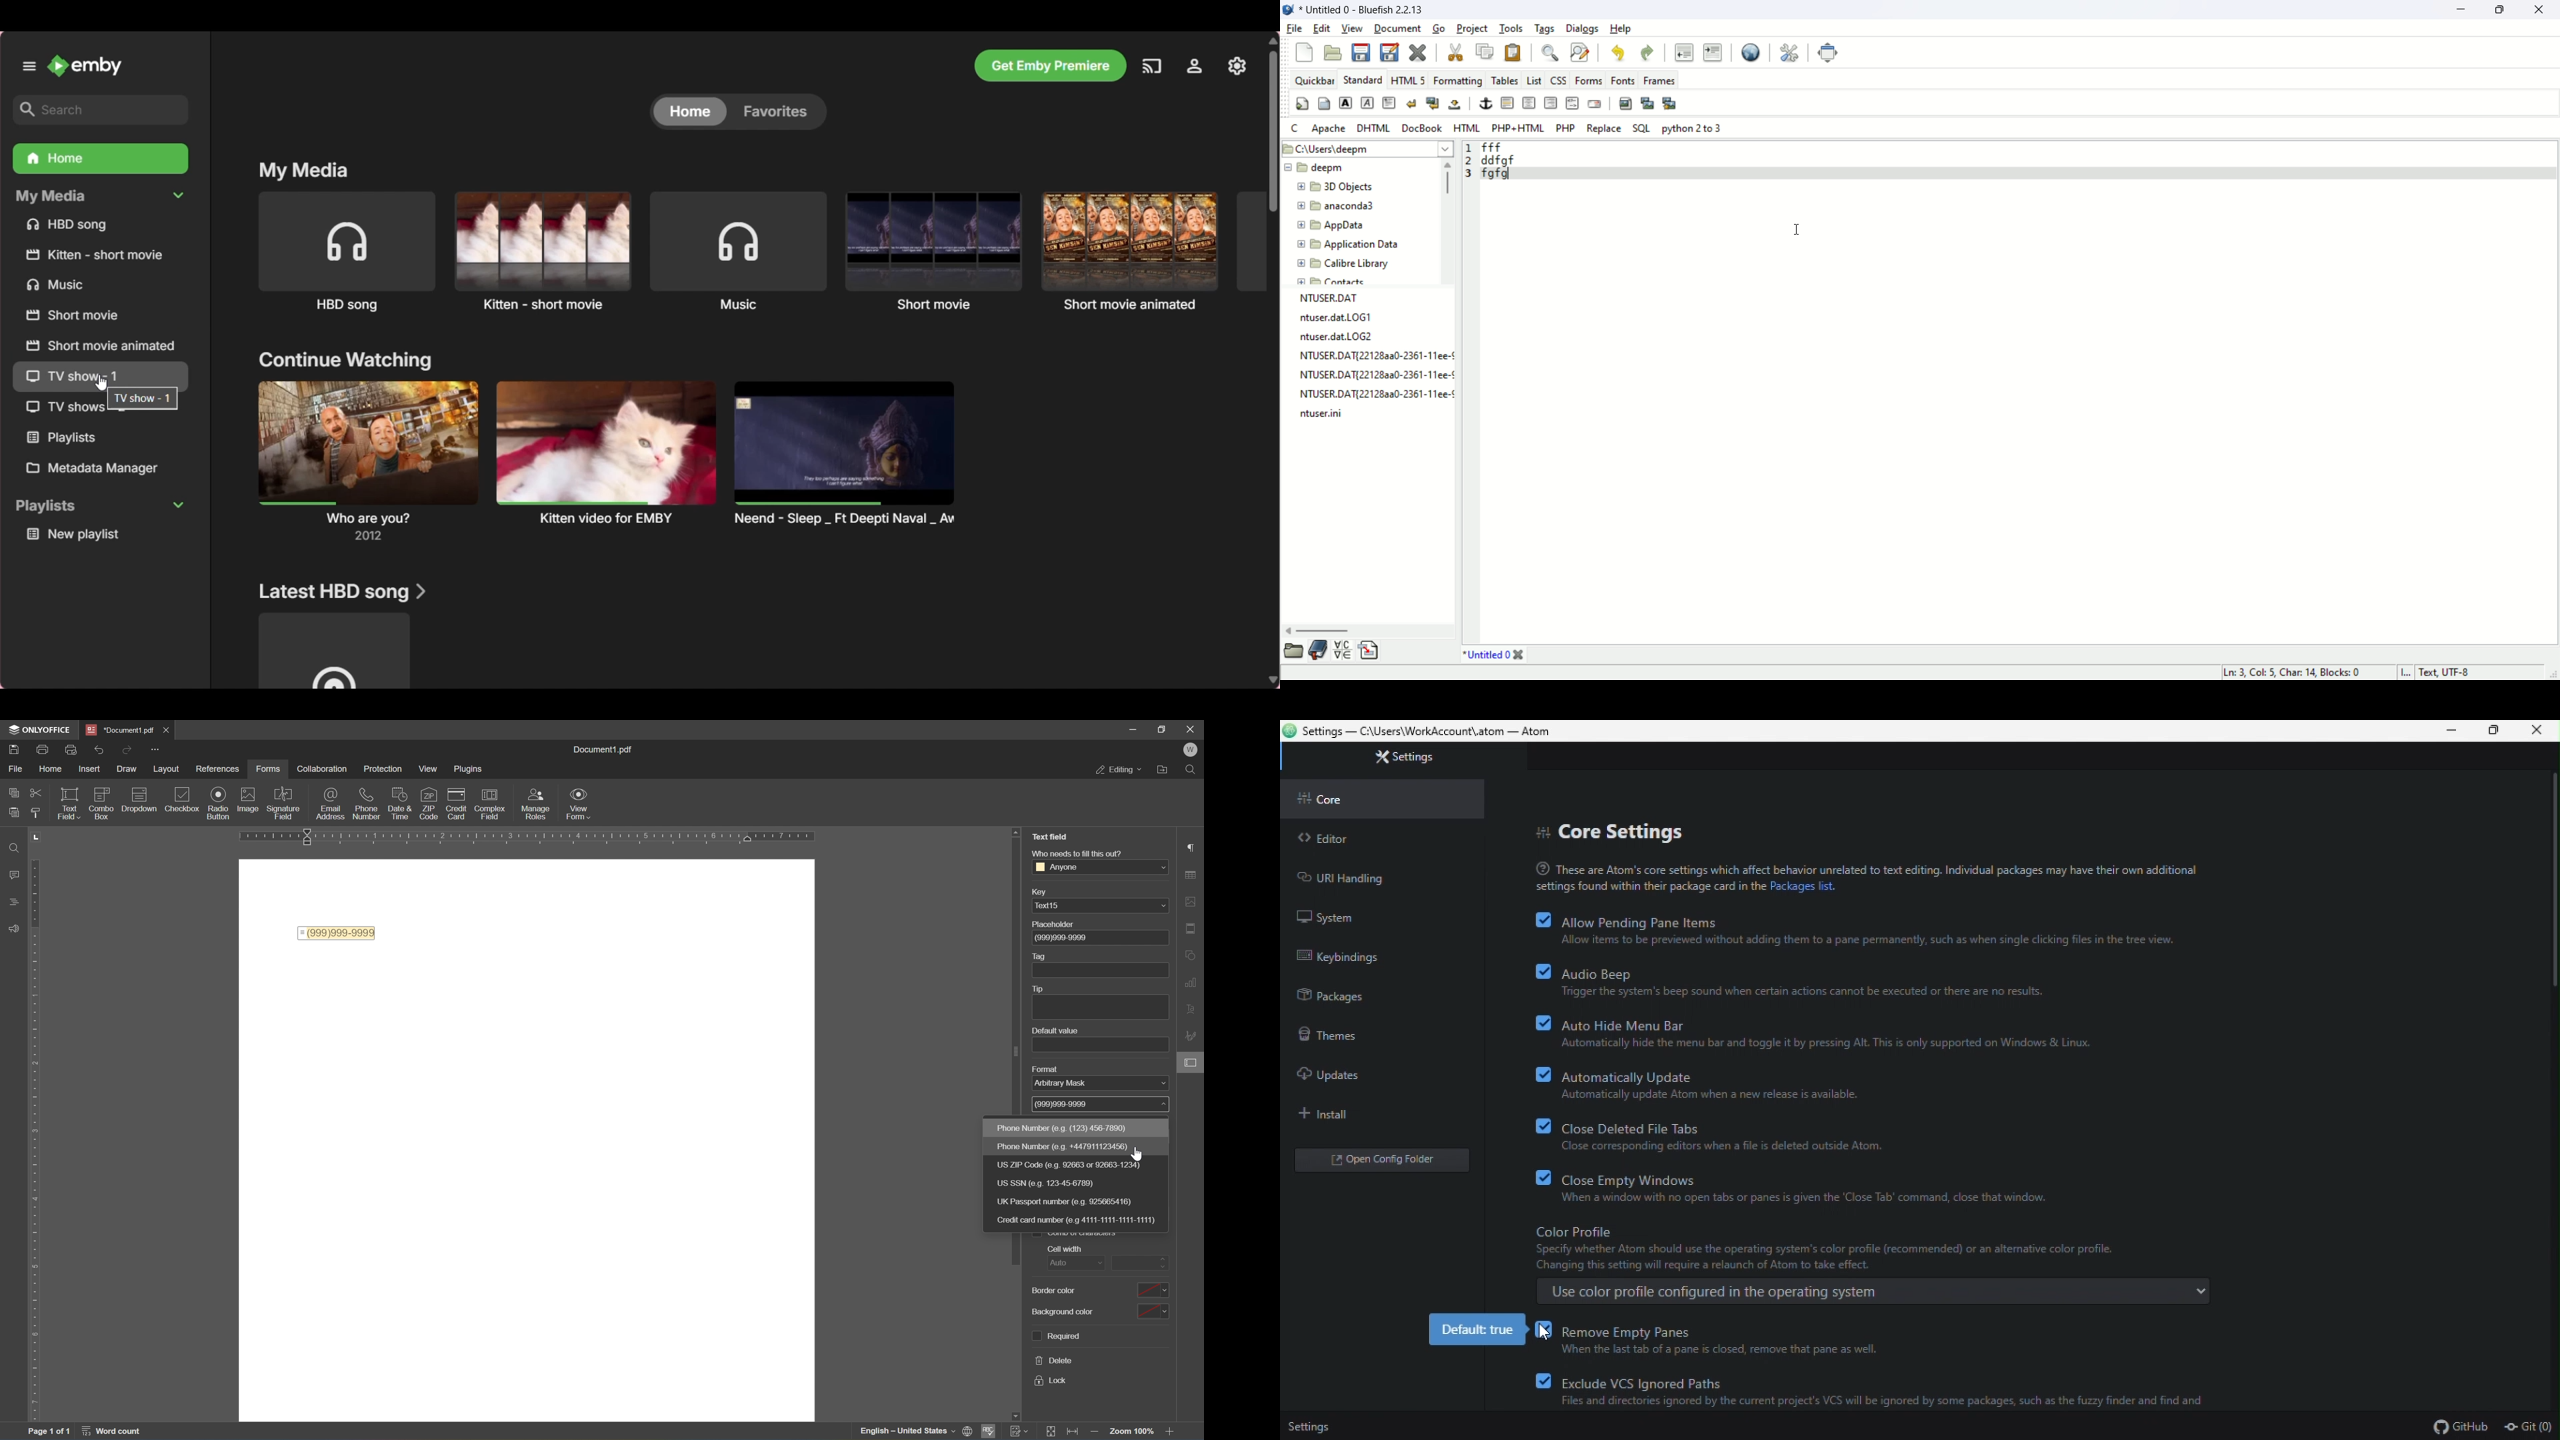  What do you see at coordinates (1438, 29) in the screenshot?
I see `go` at bounding box center [1438, 29].